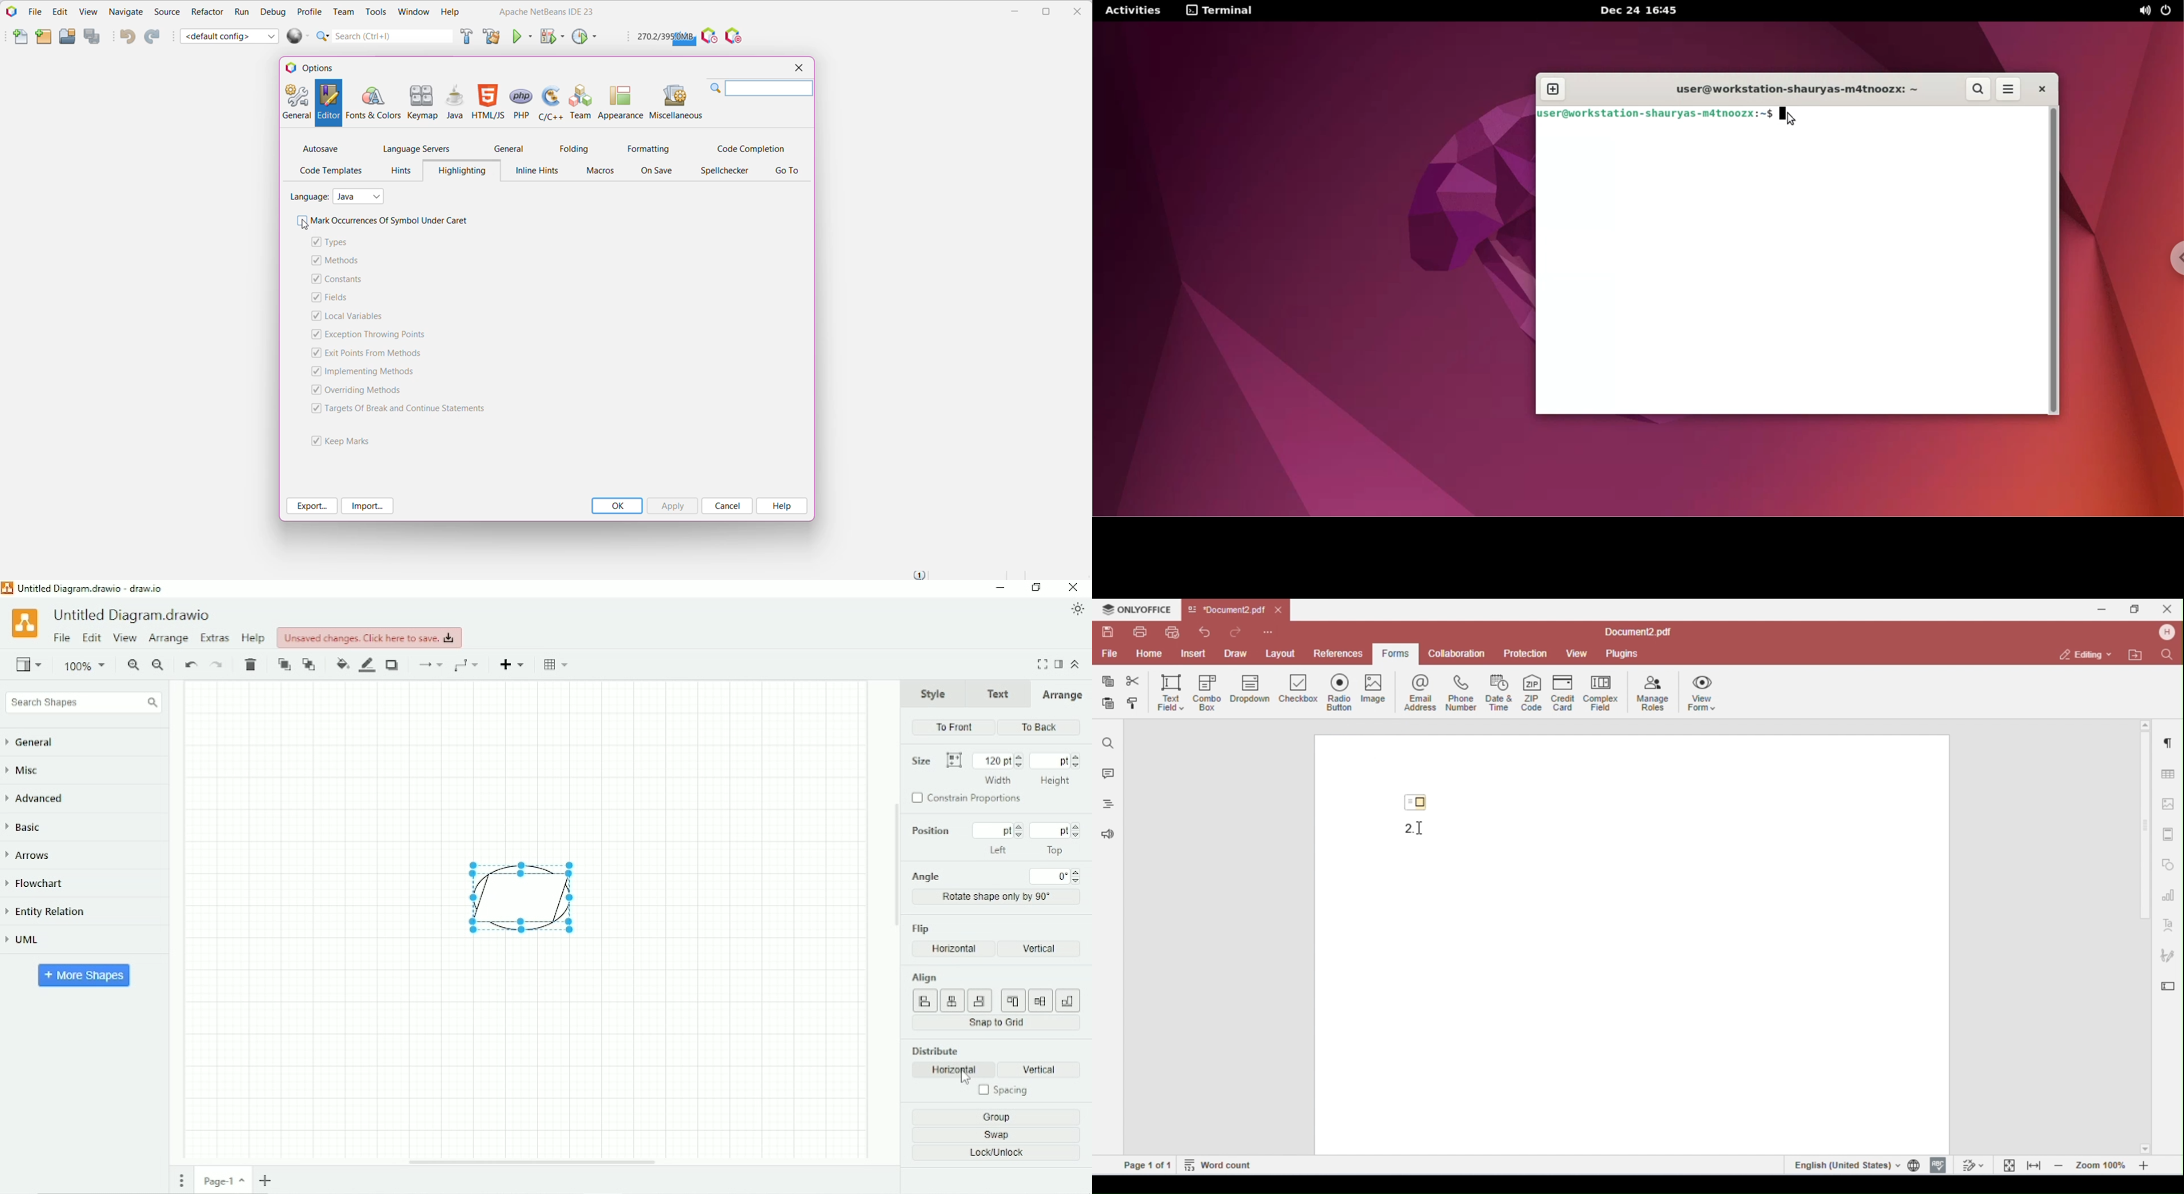  What do you see at coordinates (29, 772) in the screenshot?
I see `Misc` at bounding box center [29, 772].